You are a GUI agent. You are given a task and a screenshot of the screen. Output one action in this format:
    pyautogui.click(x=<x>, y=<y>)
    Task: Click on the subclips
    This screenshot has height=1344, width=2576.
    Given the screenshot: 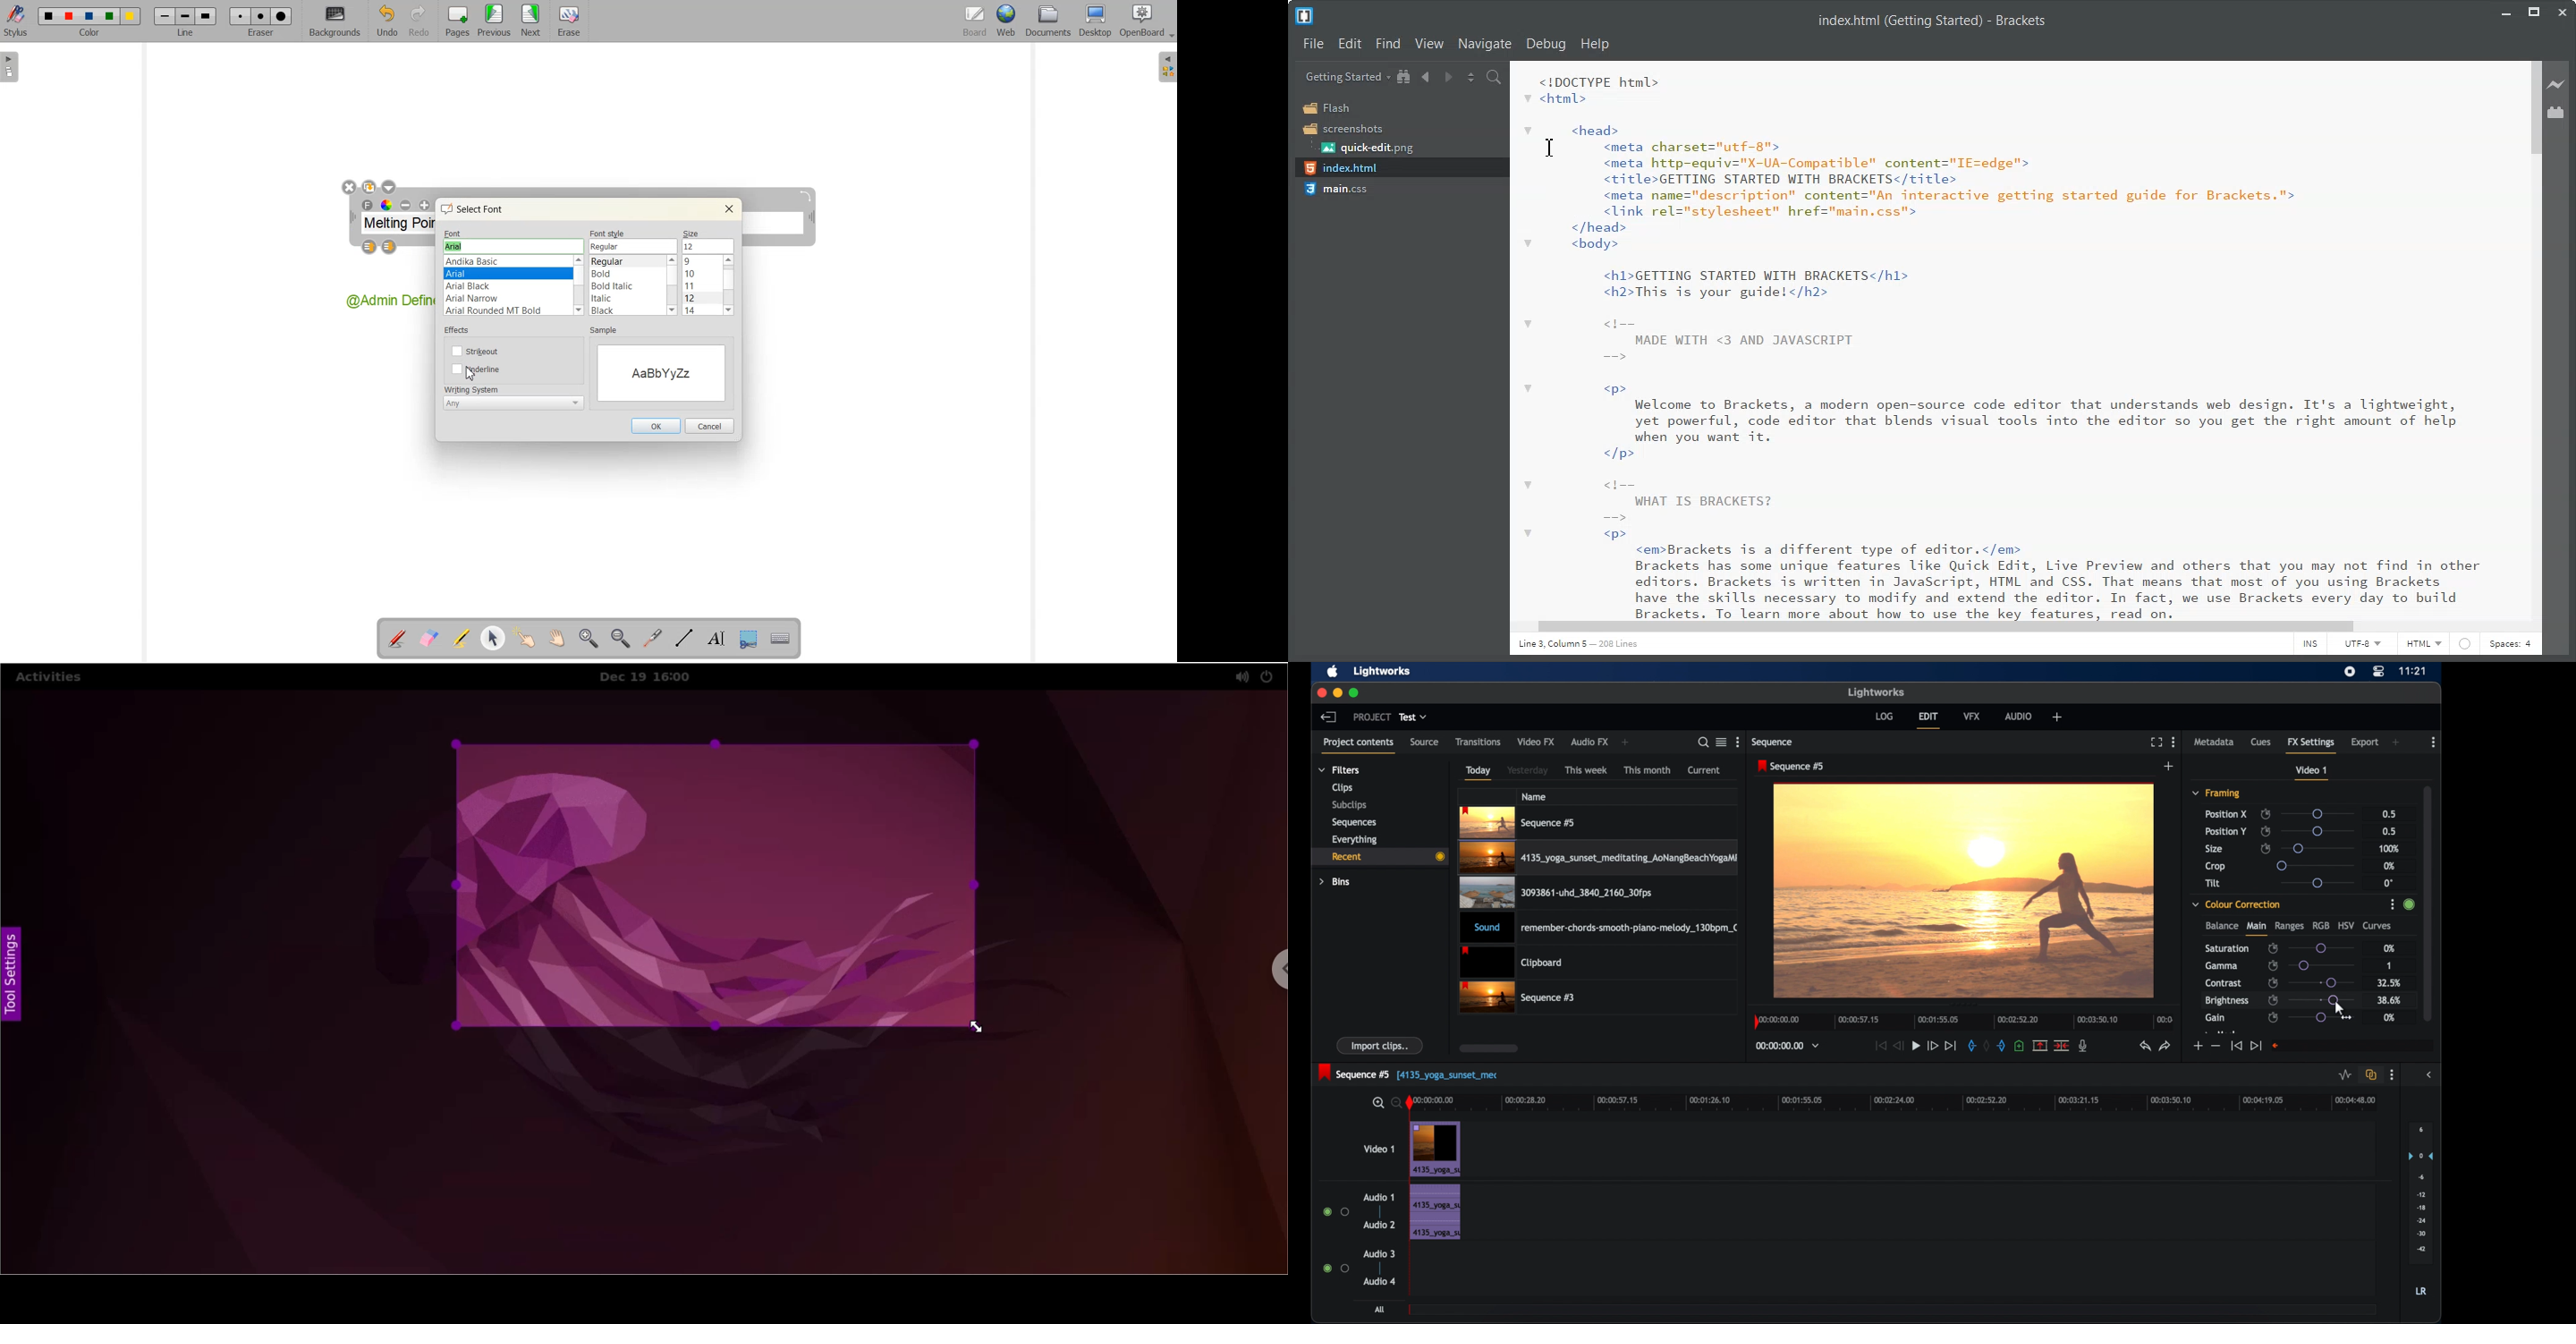 What is the action you would take?
    pyautogui.click(x=1350, y=805)
    